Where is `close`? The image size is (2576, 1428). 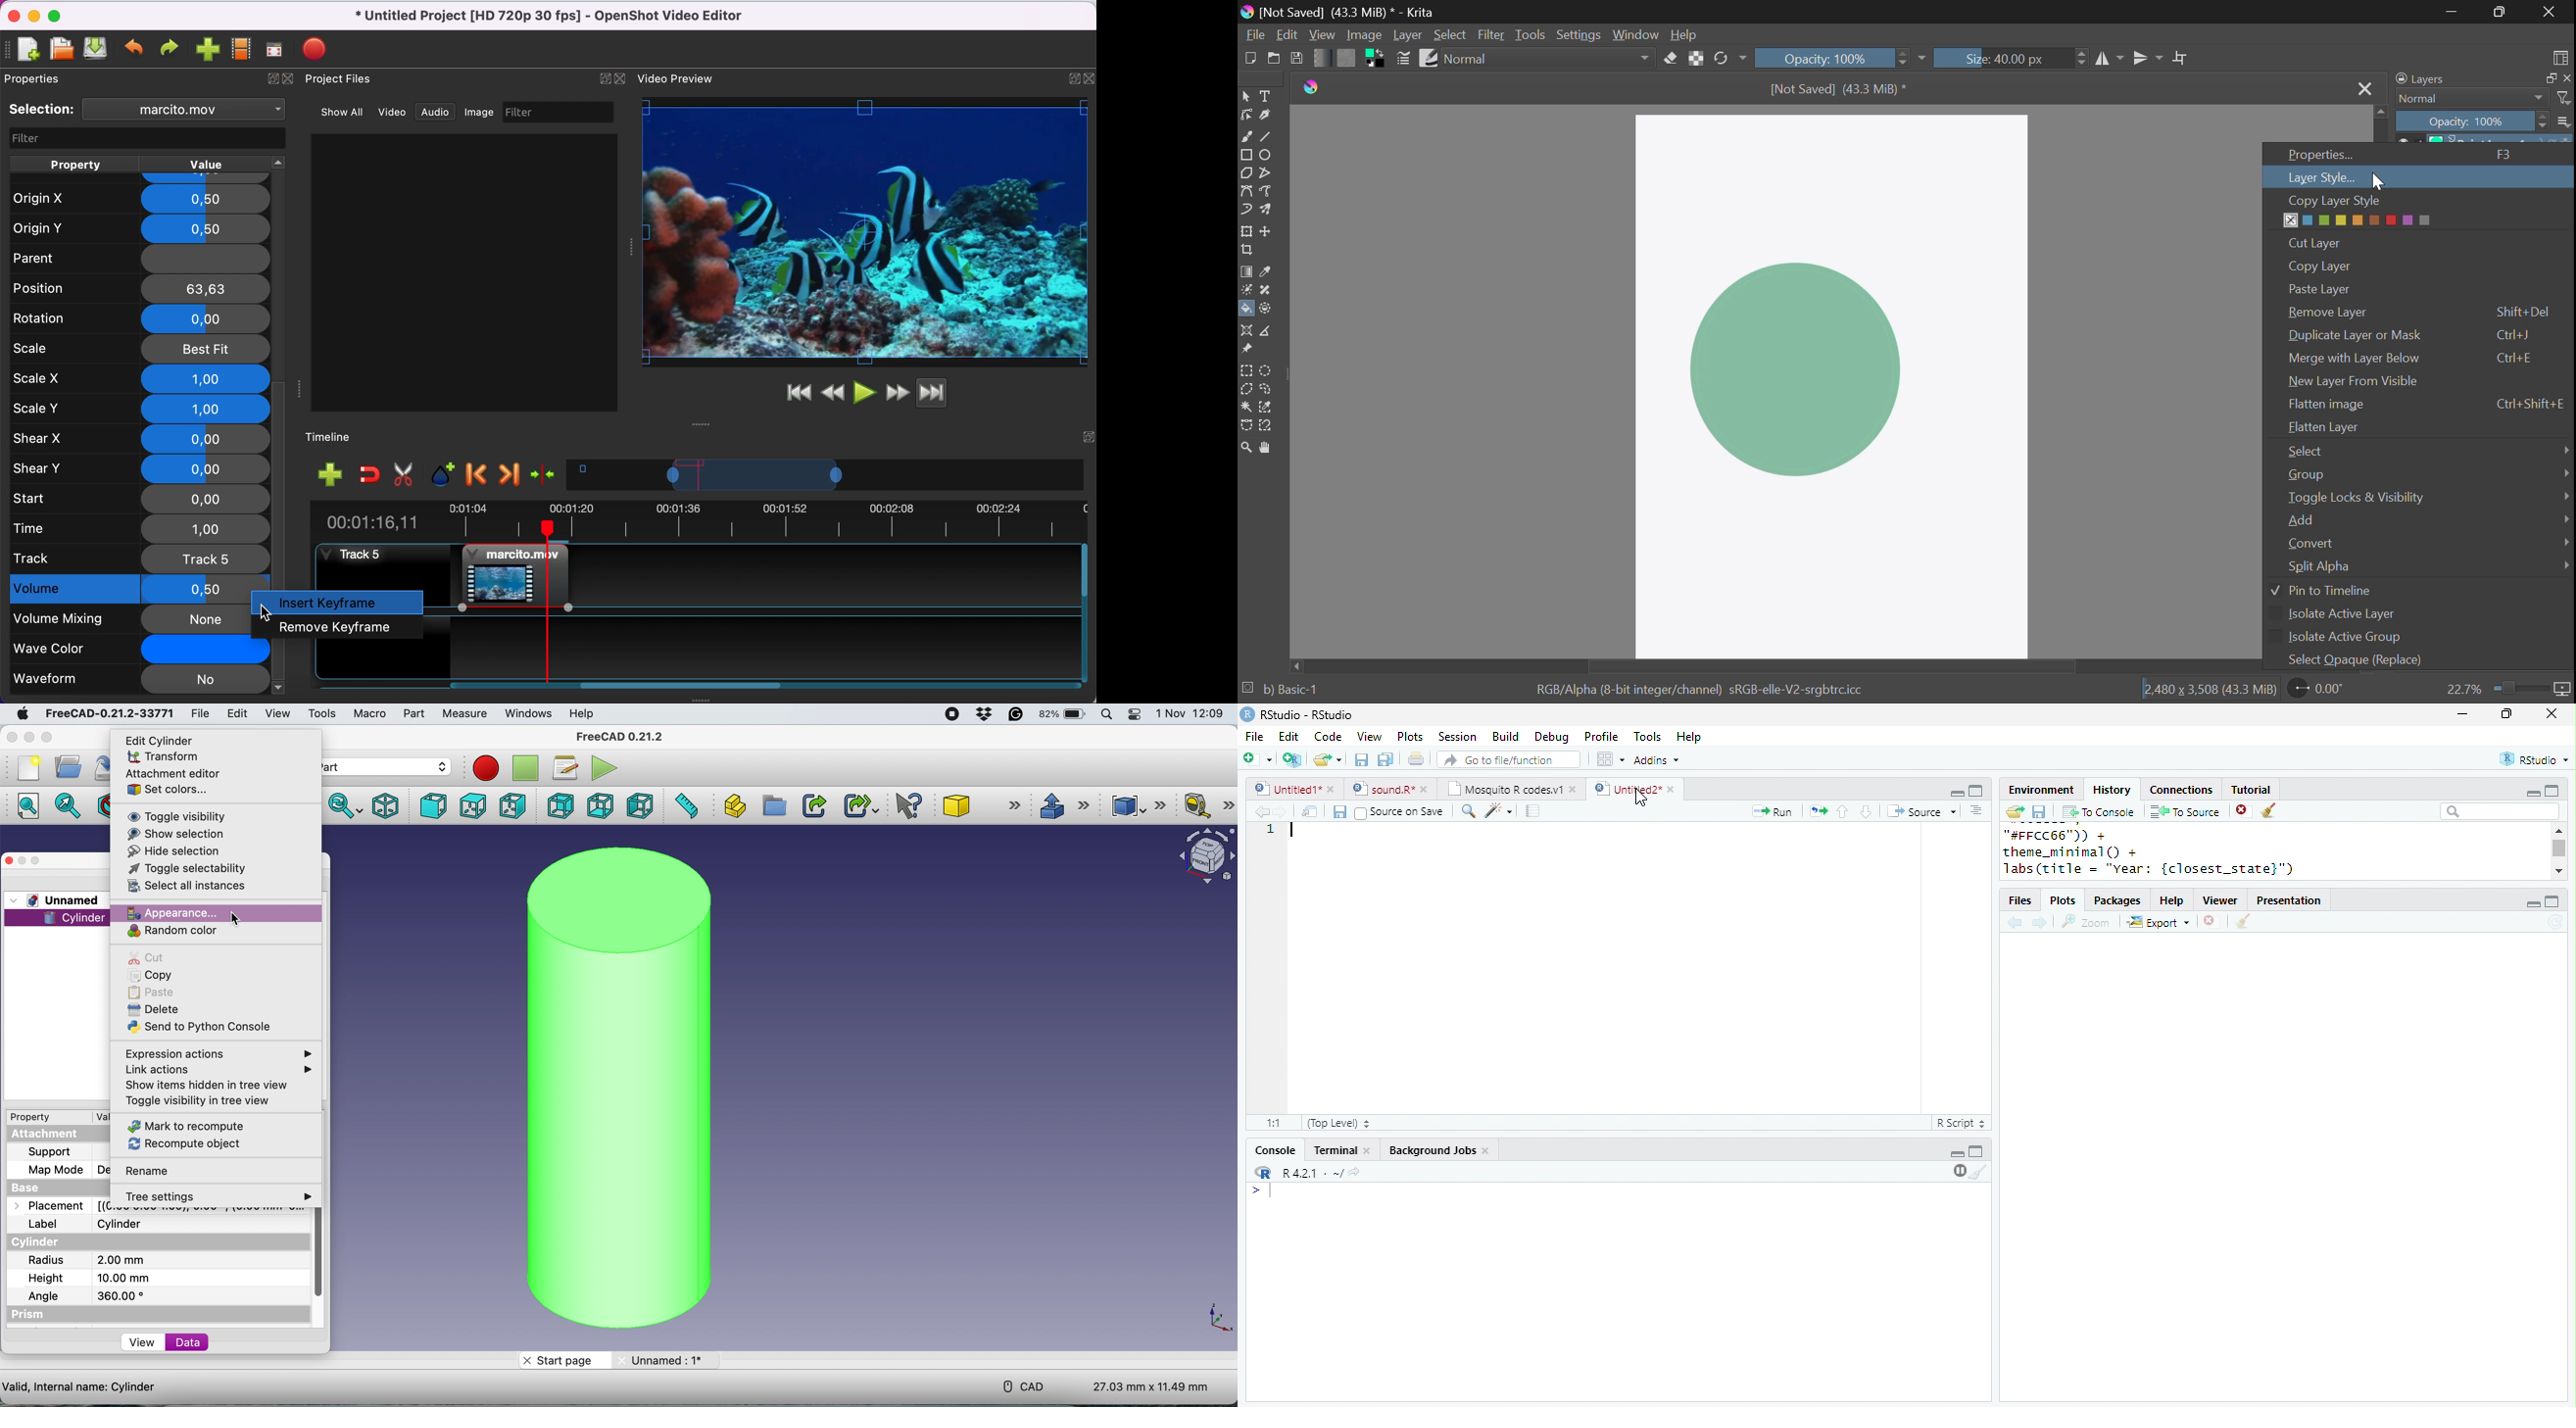 close is located at coordinates (1428, 789).